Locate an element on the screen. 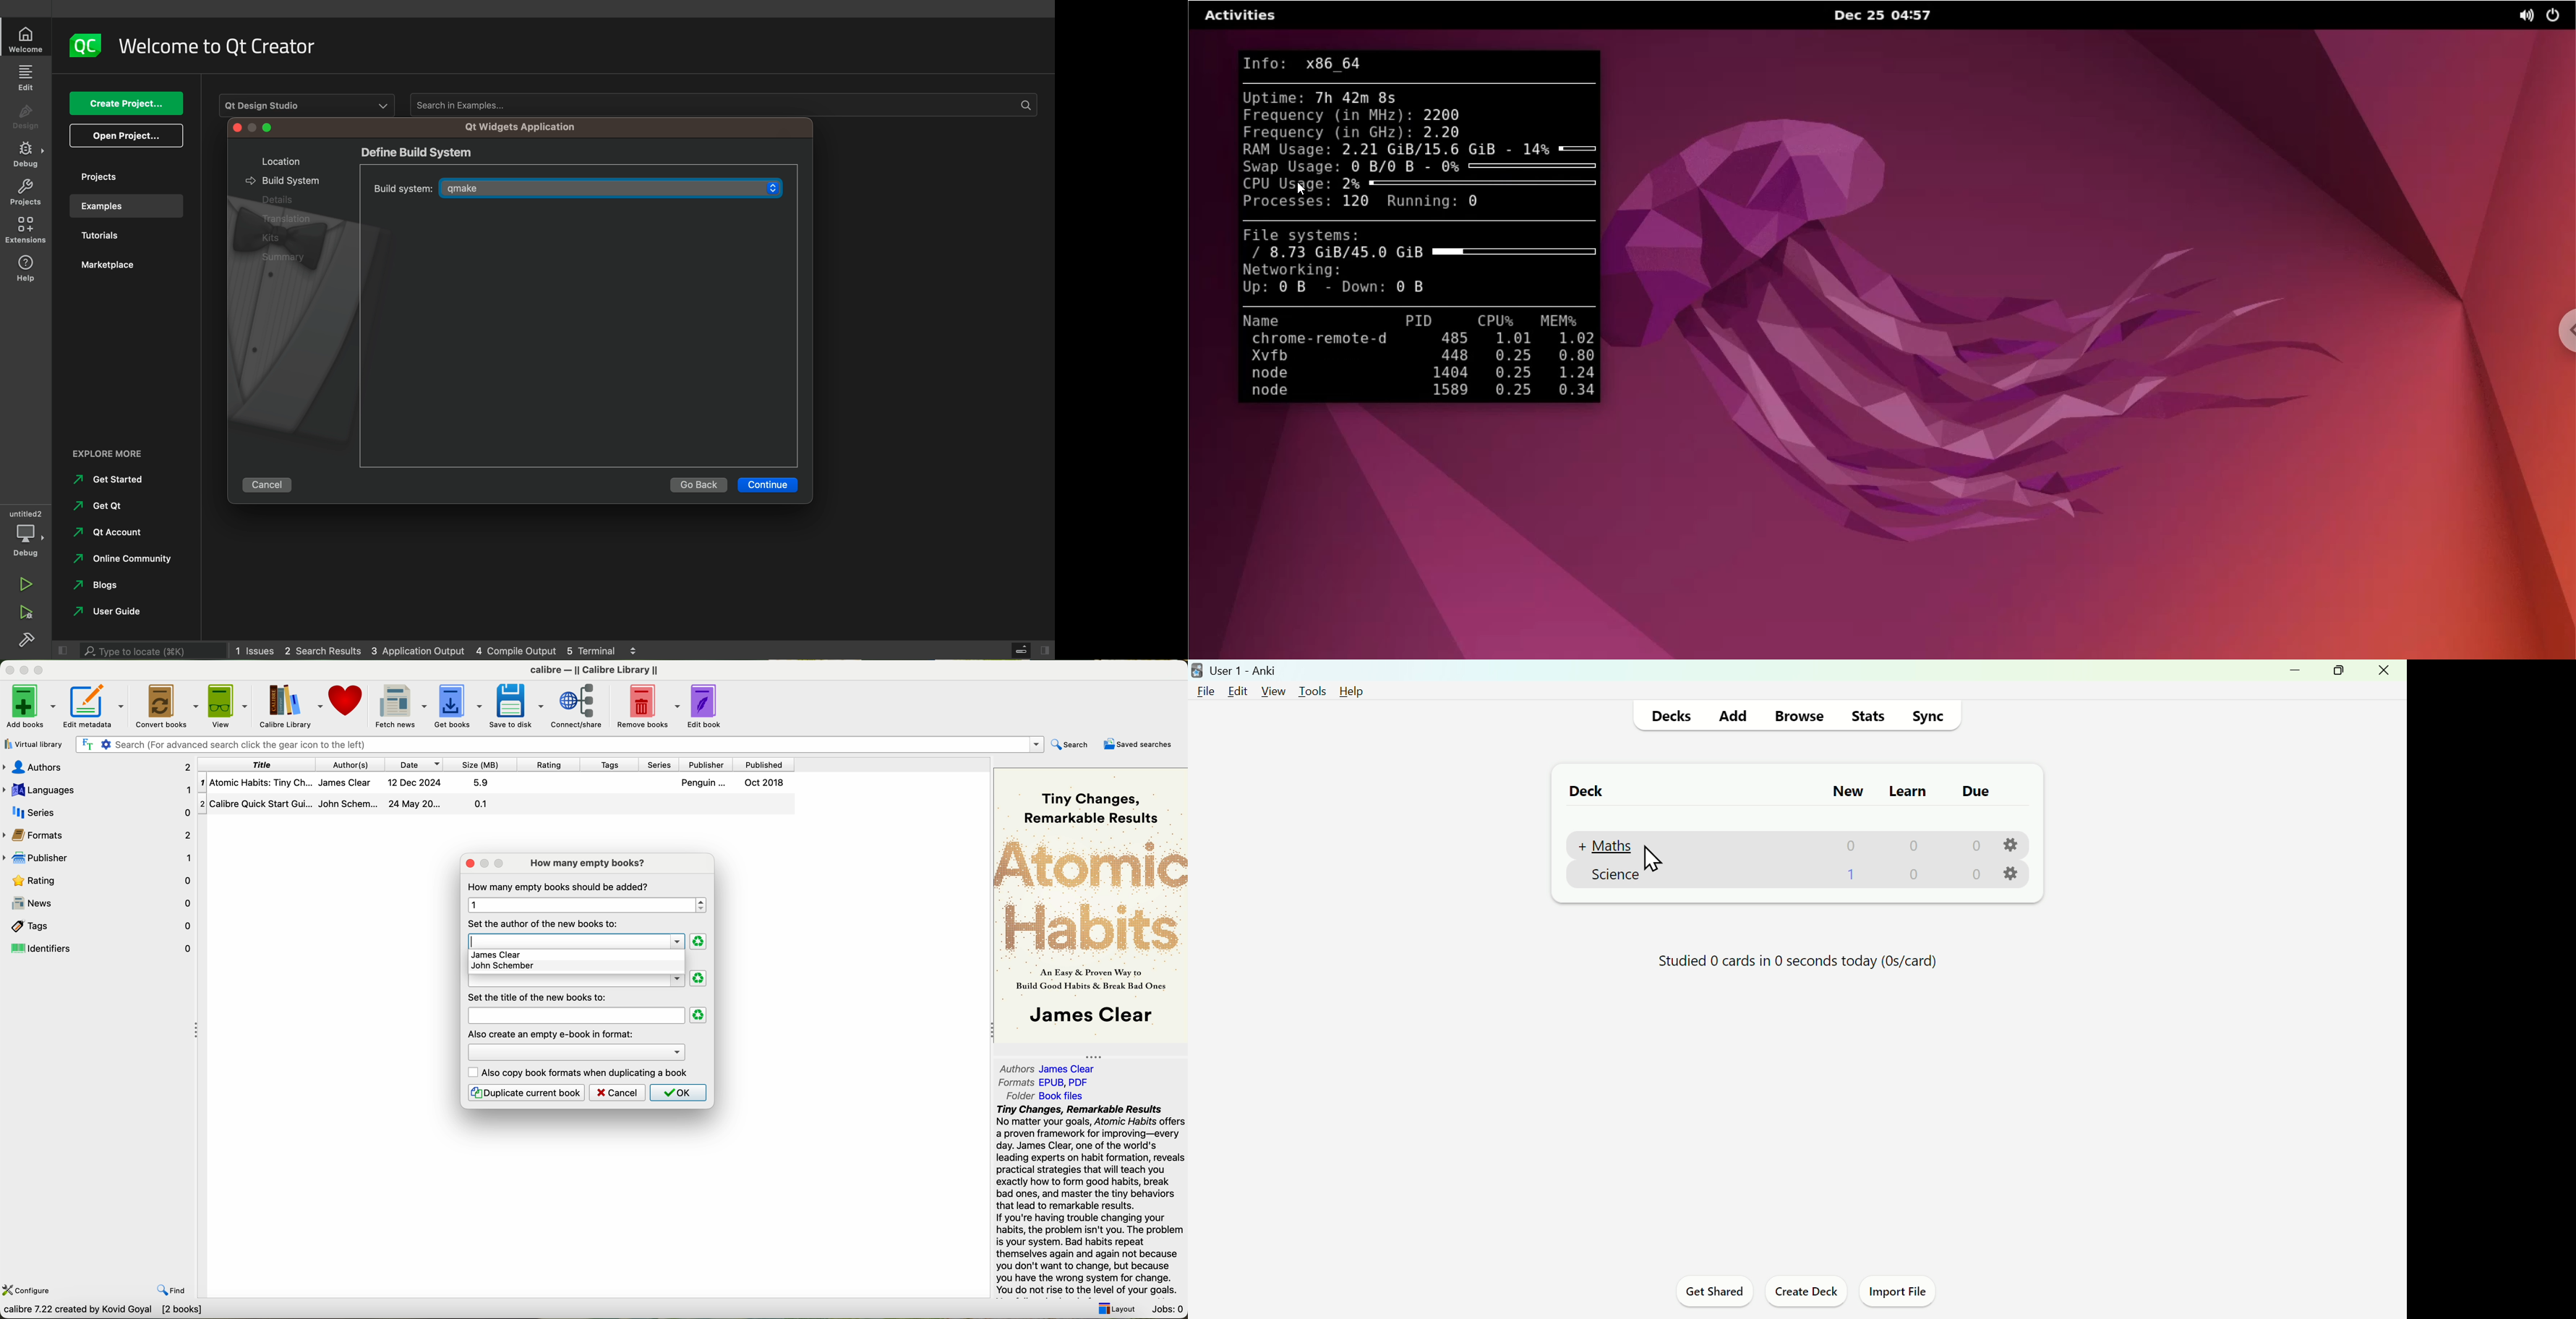  how many empty books? is located at coordinates (590, 863).